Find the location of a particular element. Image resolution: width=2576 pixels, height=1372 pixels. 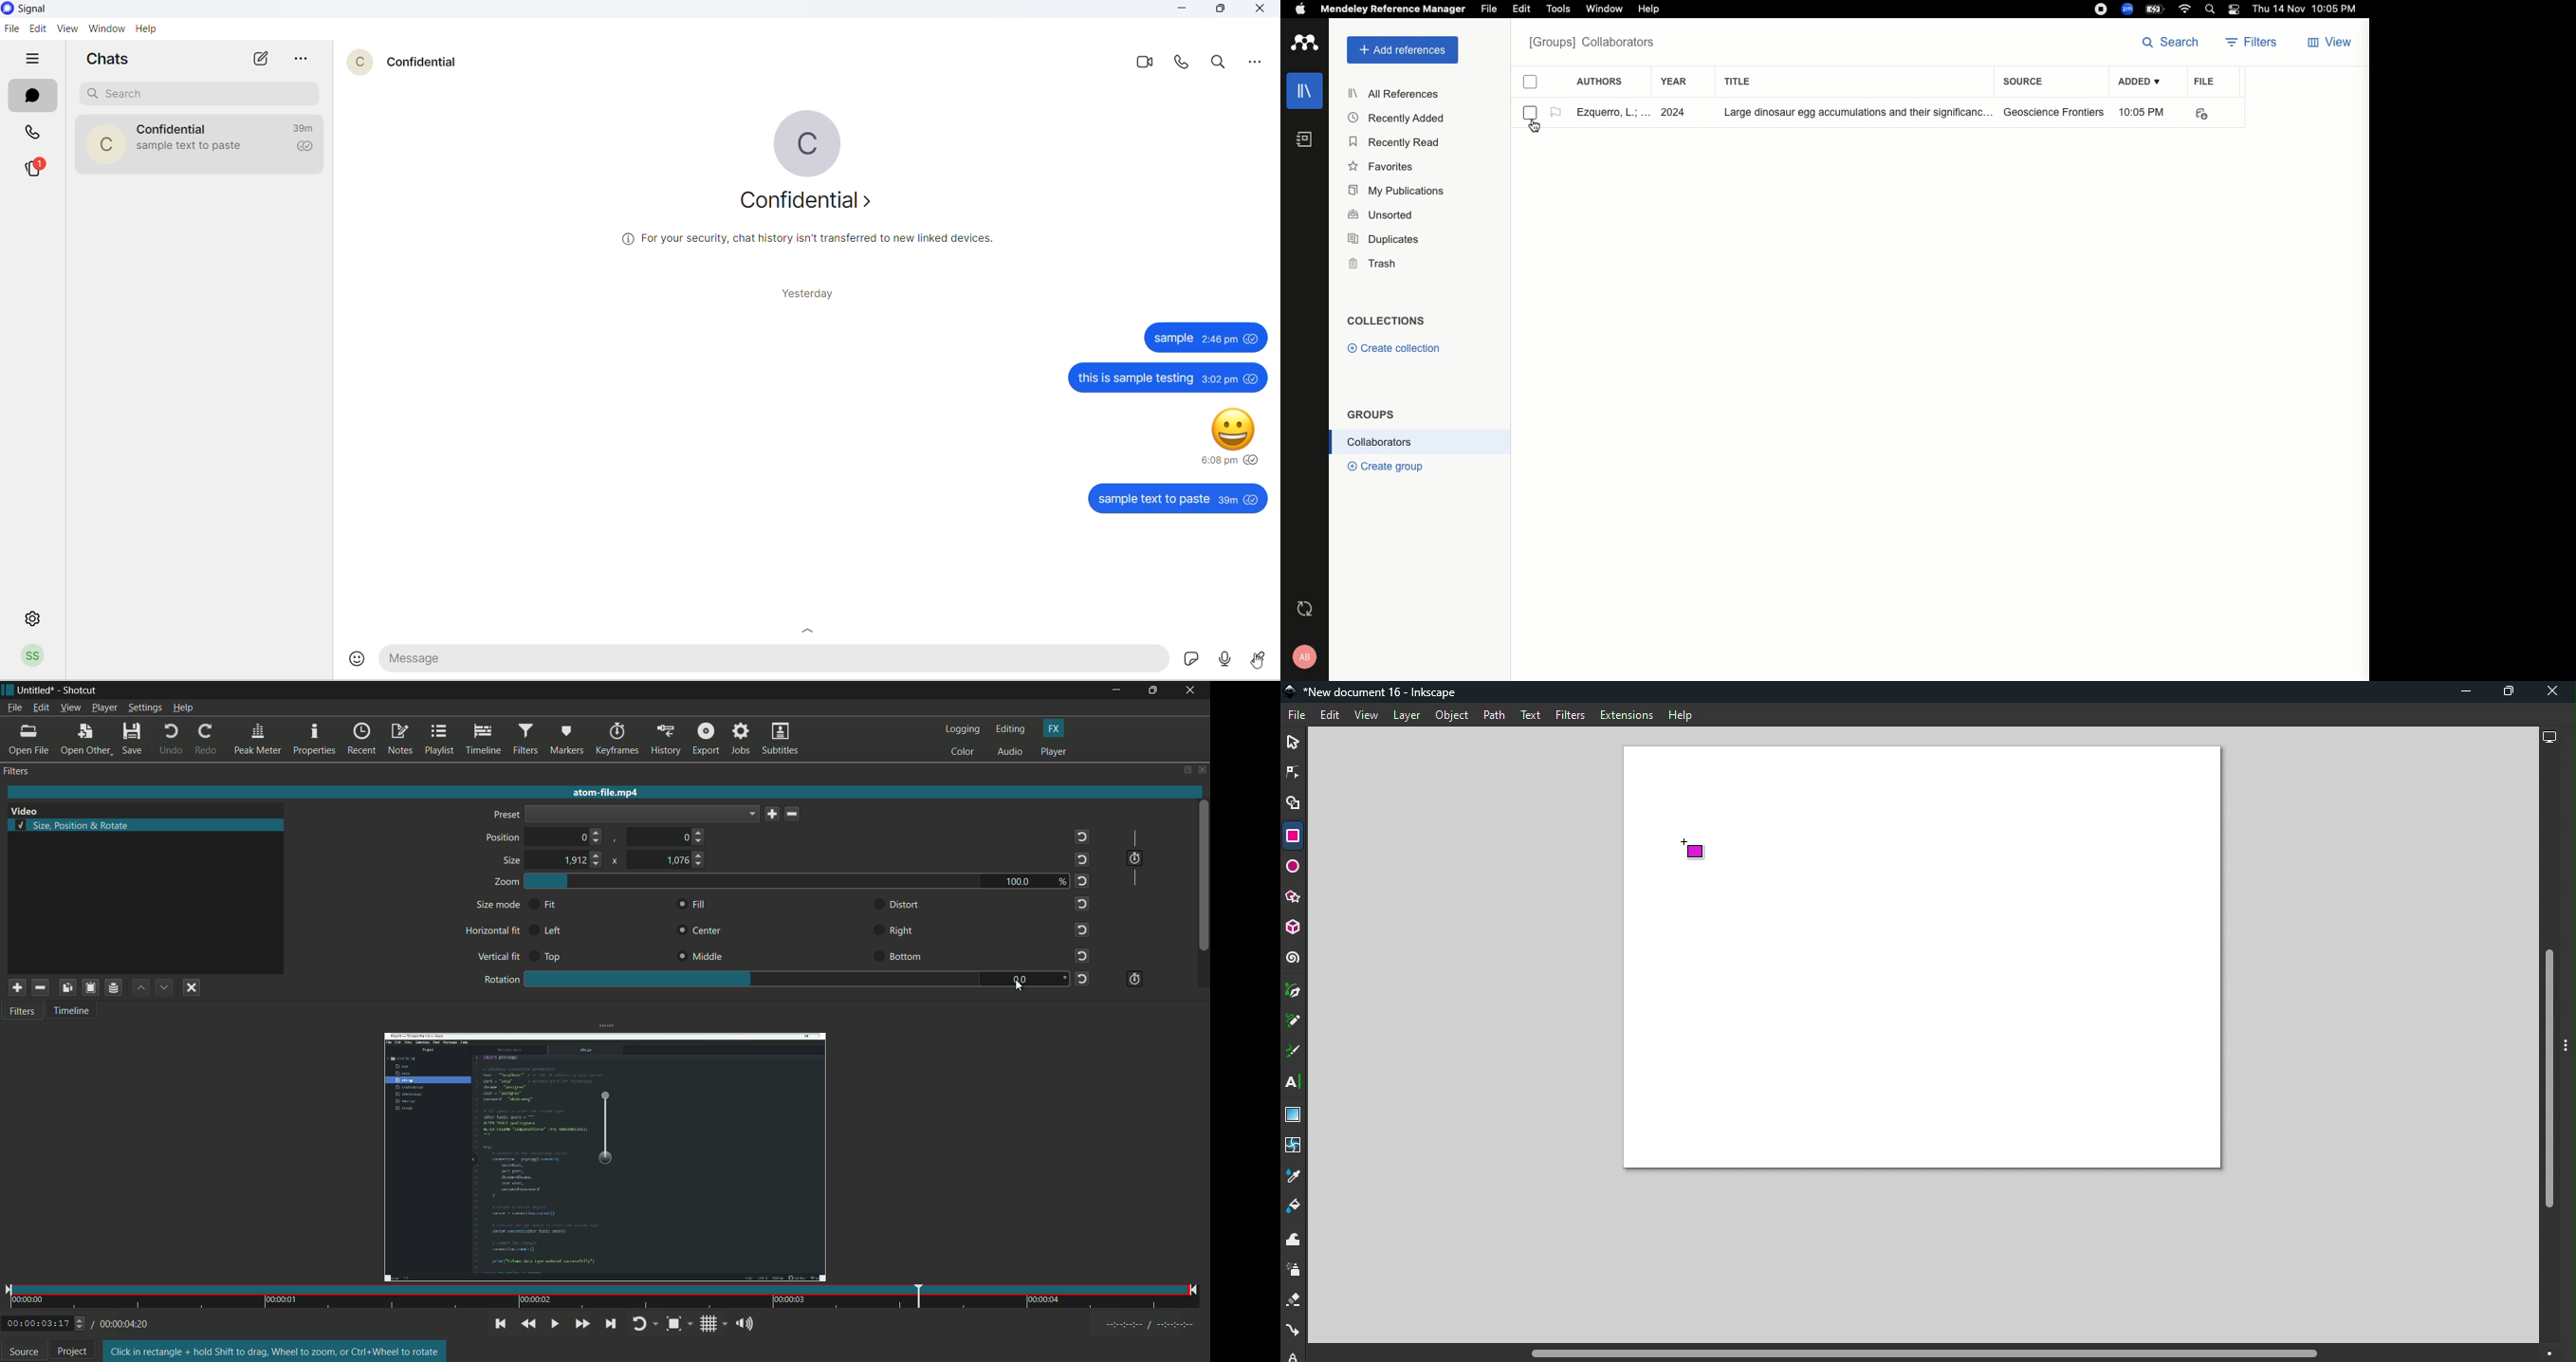

toggle zoom is located at coordinates (680, 1323).